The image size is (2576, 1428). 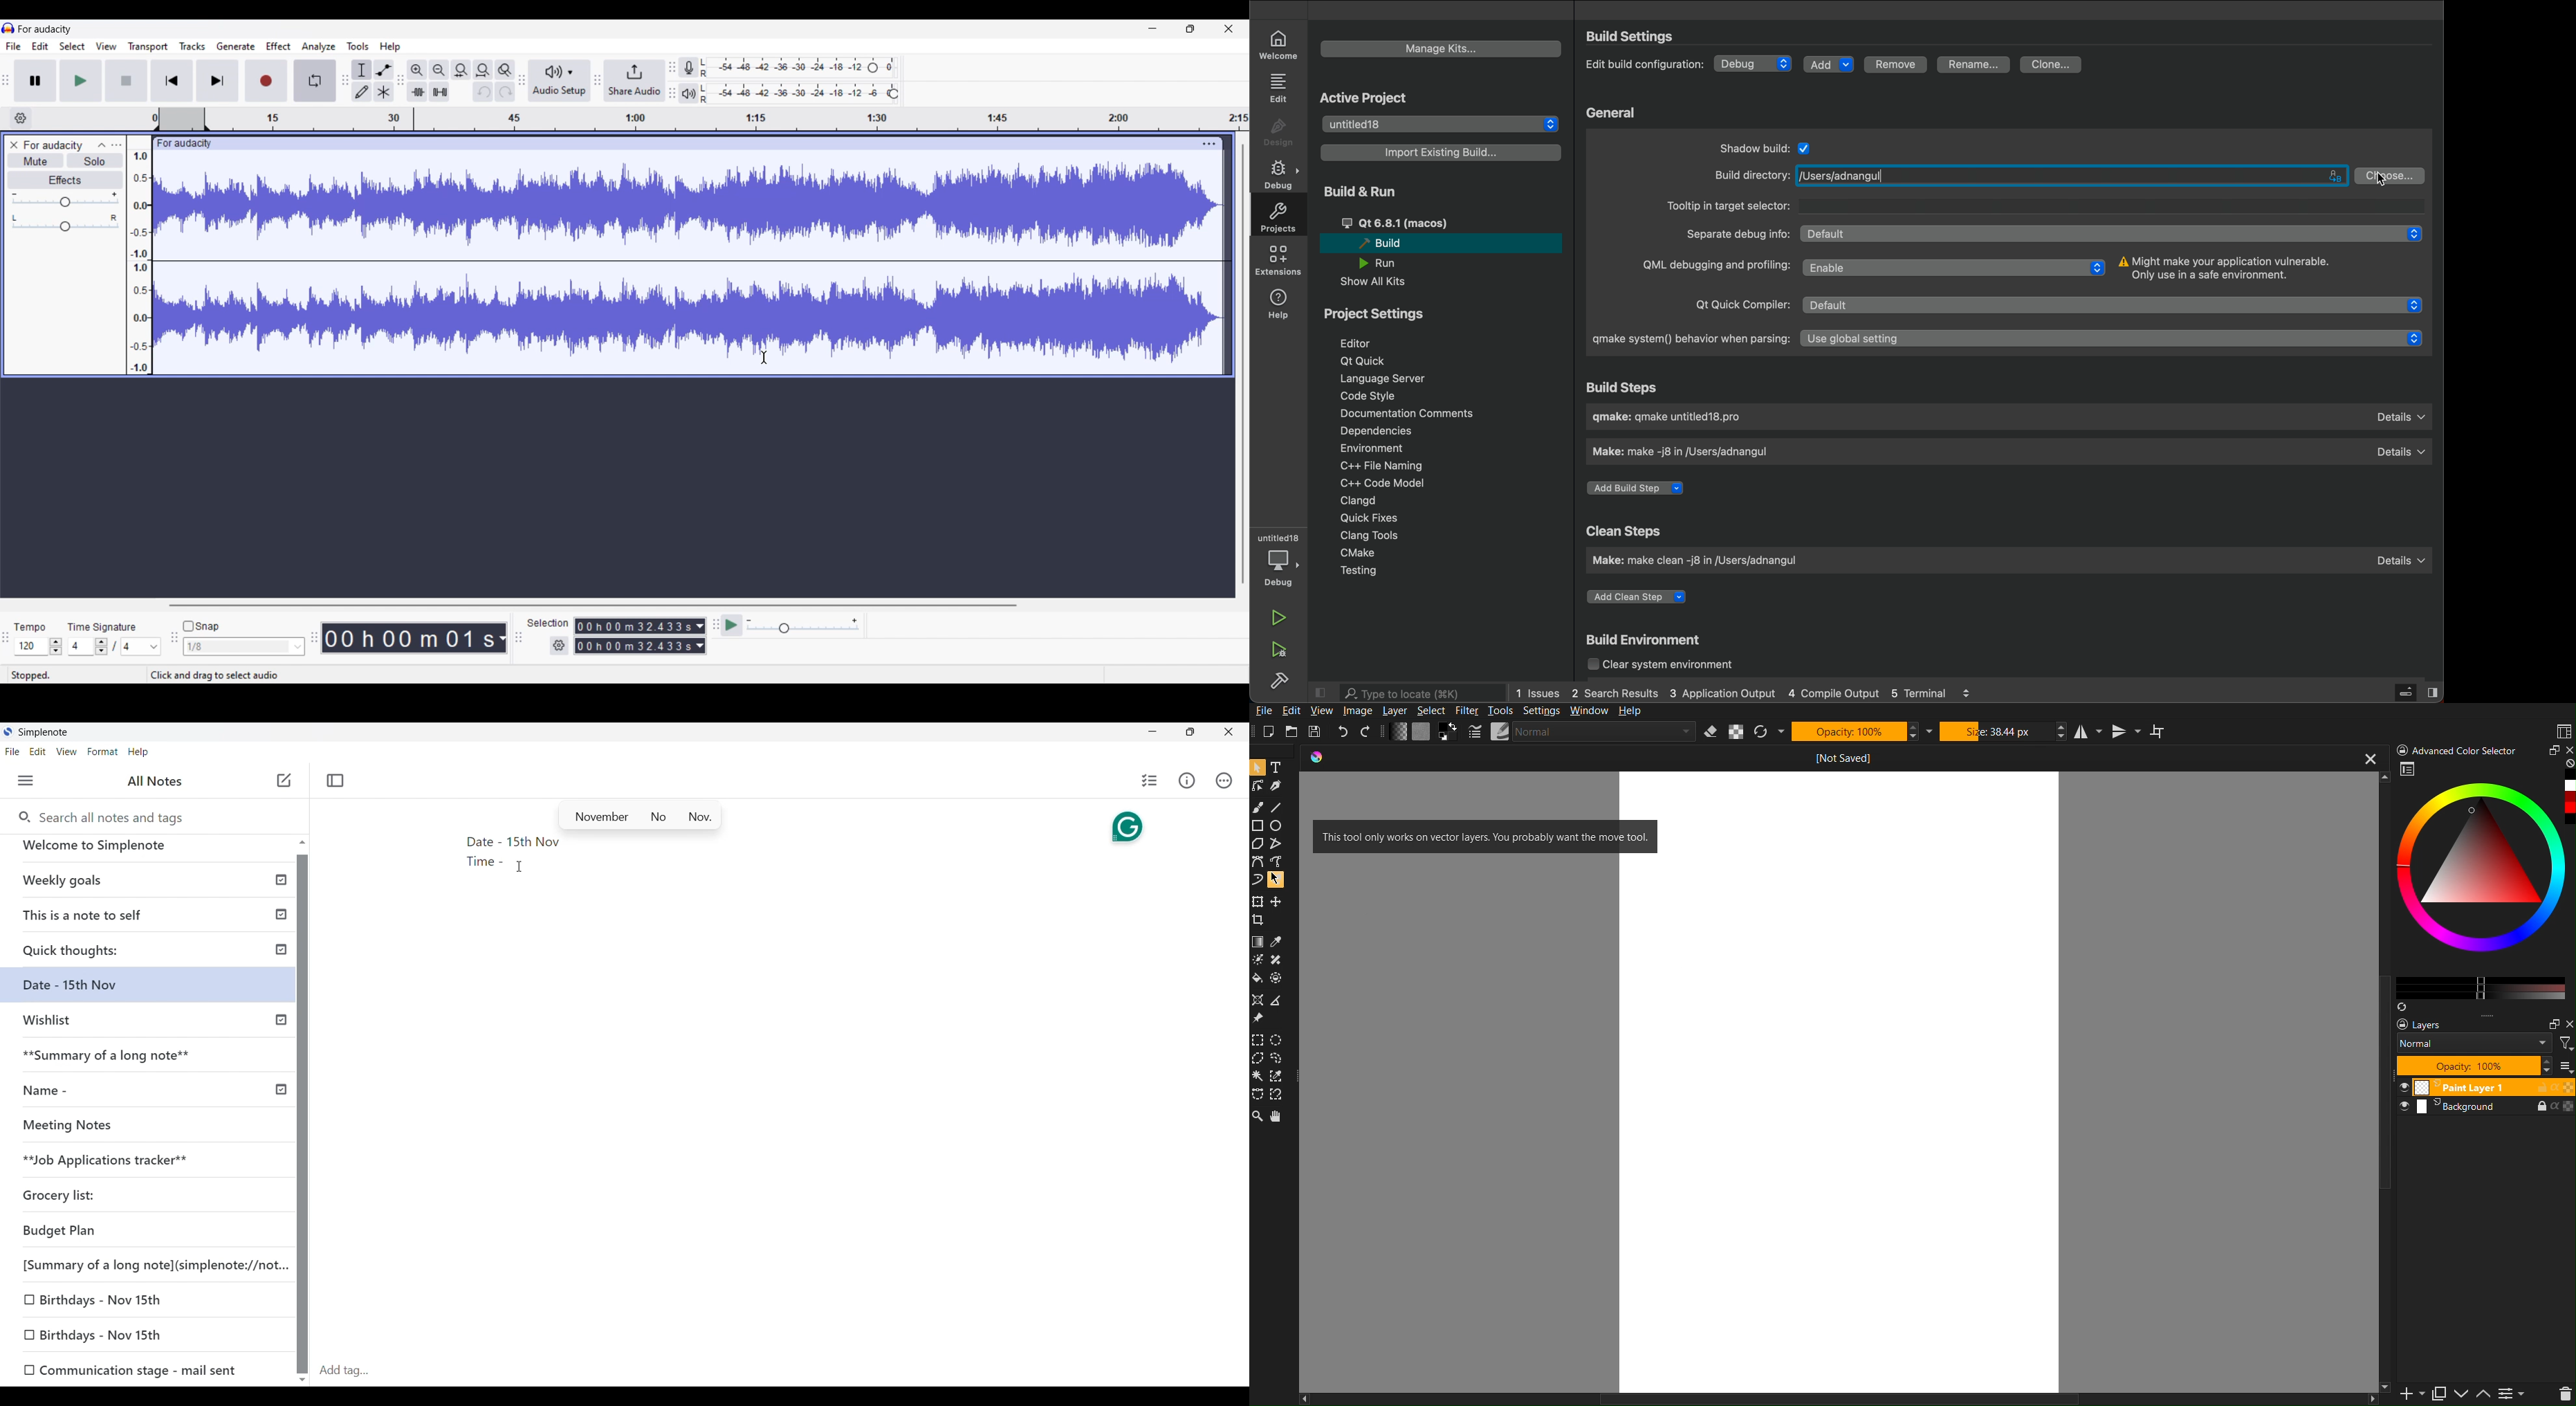 I want to click on Measurement, so click(x=502, y=639).